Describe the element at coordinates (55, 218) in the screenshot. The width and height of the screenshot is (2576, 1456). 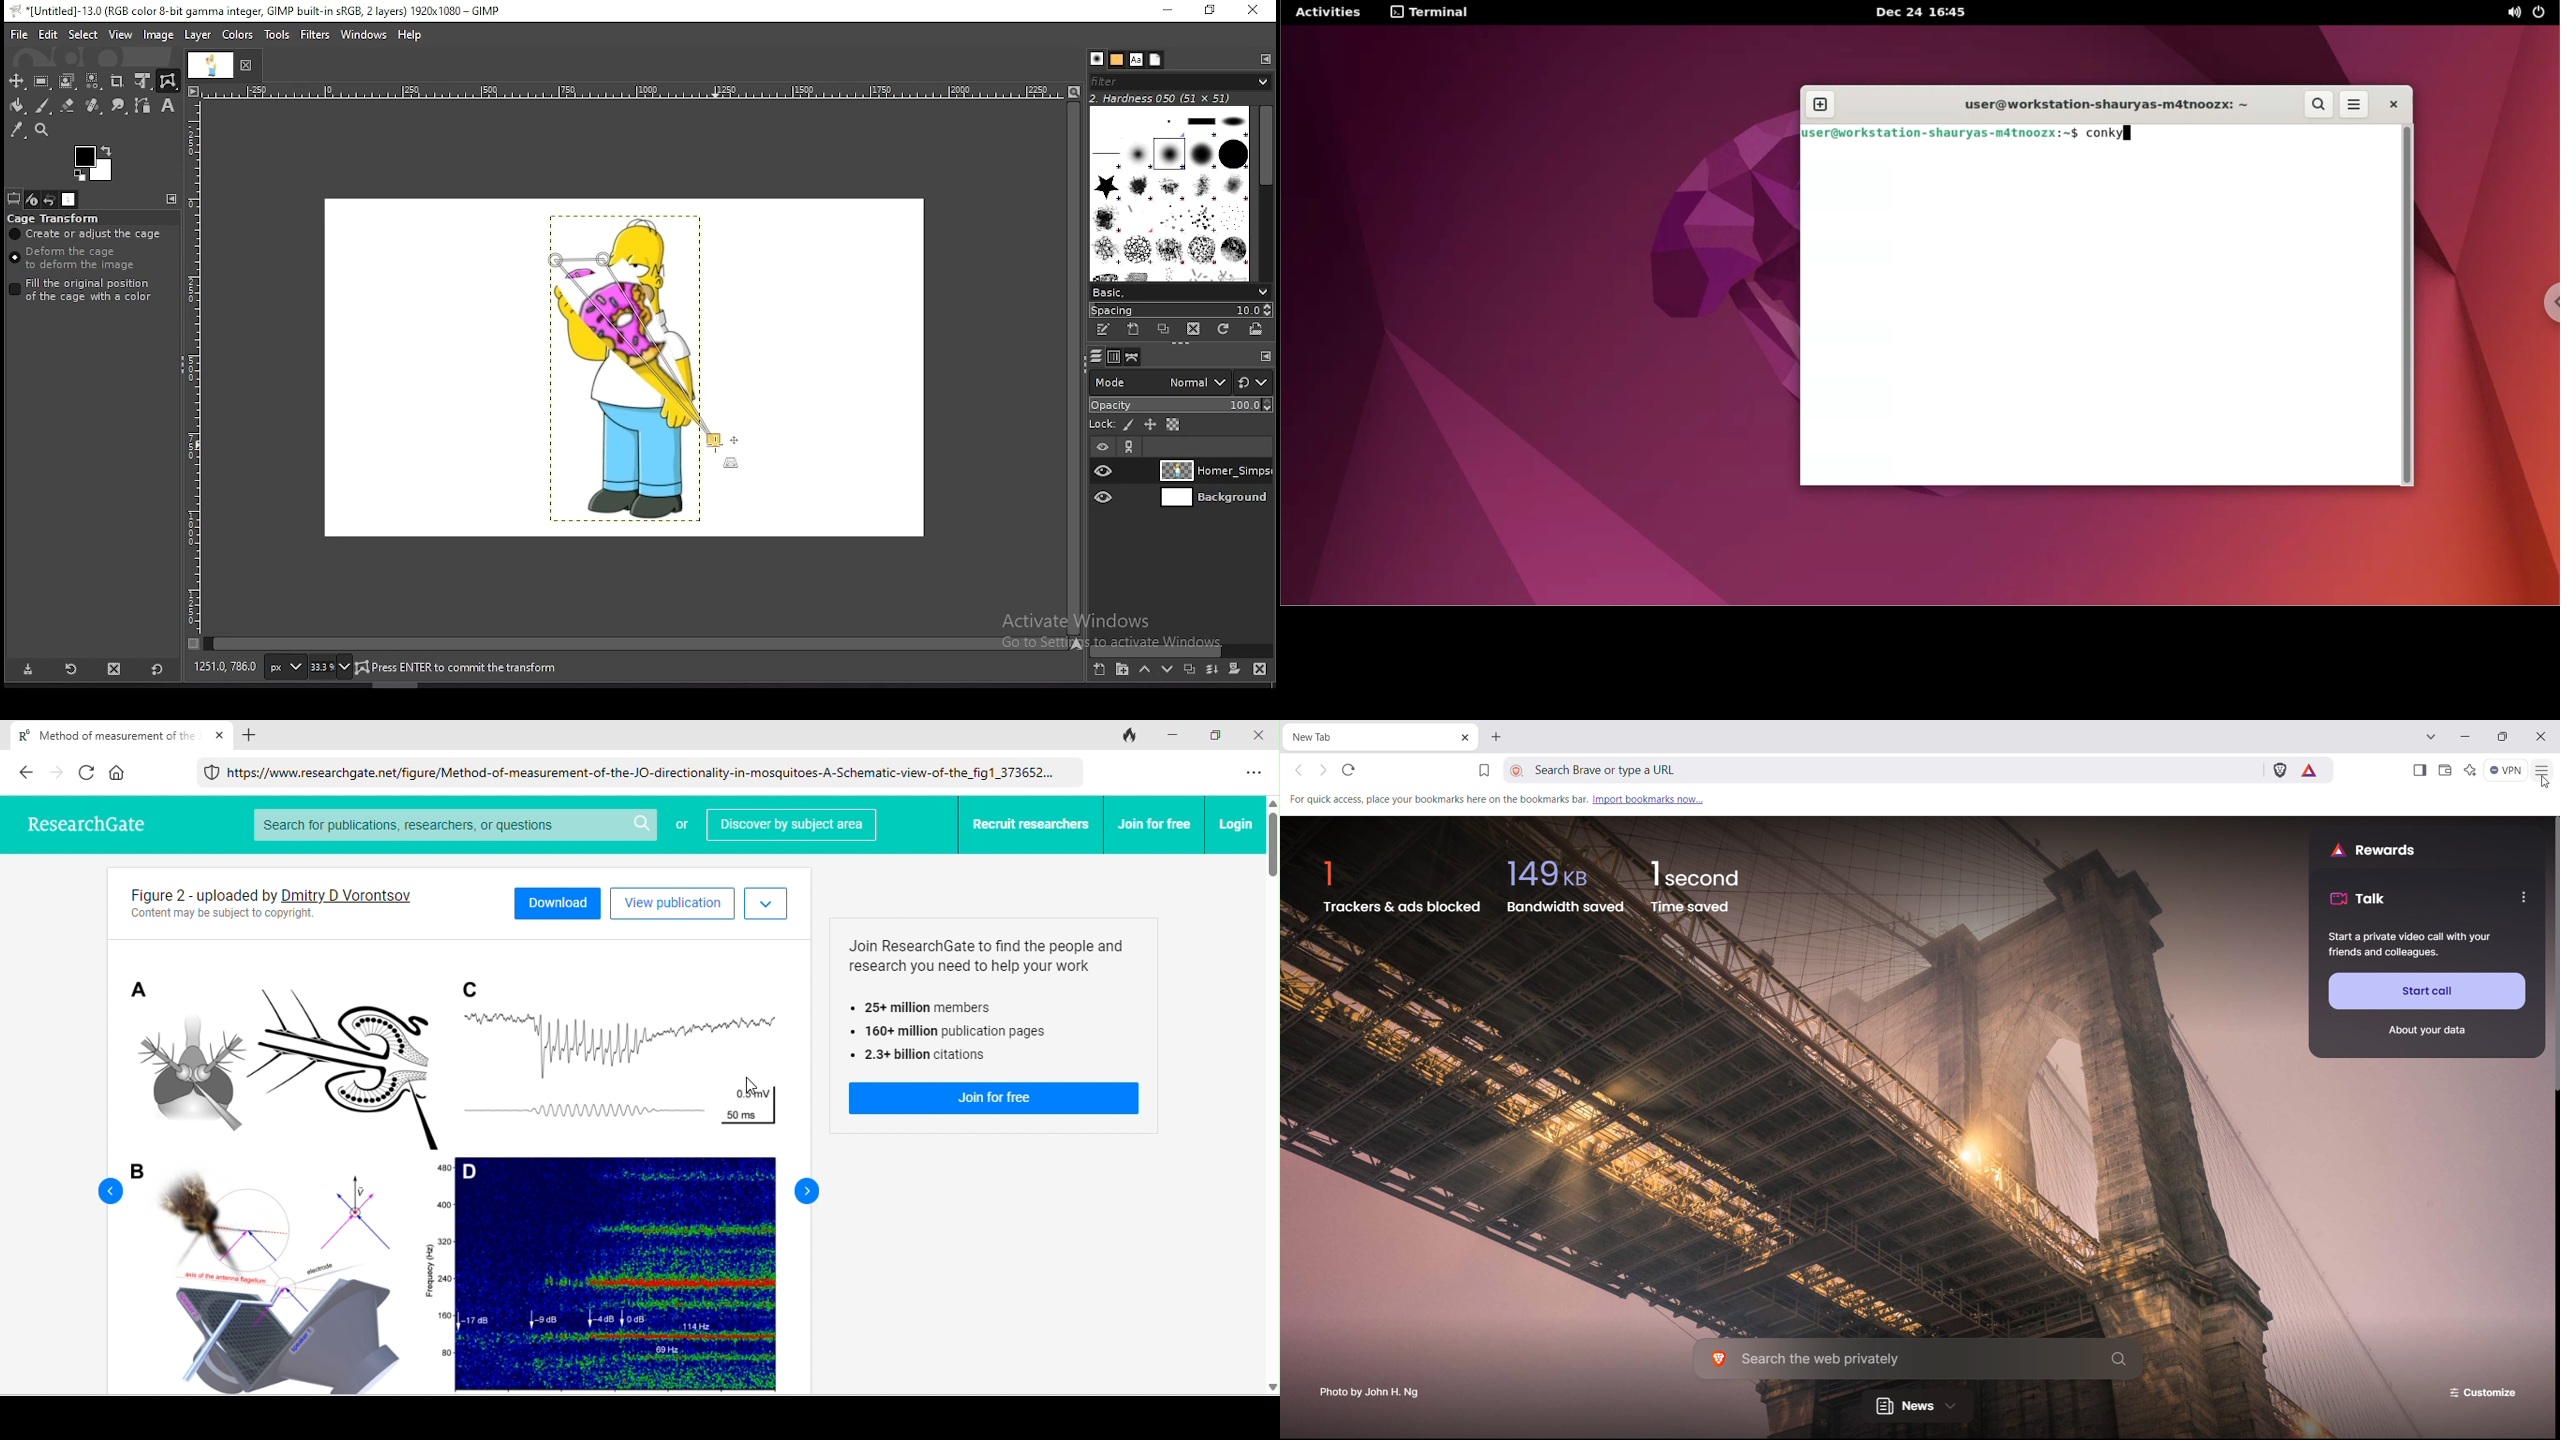
I see `cage transform` at that location.